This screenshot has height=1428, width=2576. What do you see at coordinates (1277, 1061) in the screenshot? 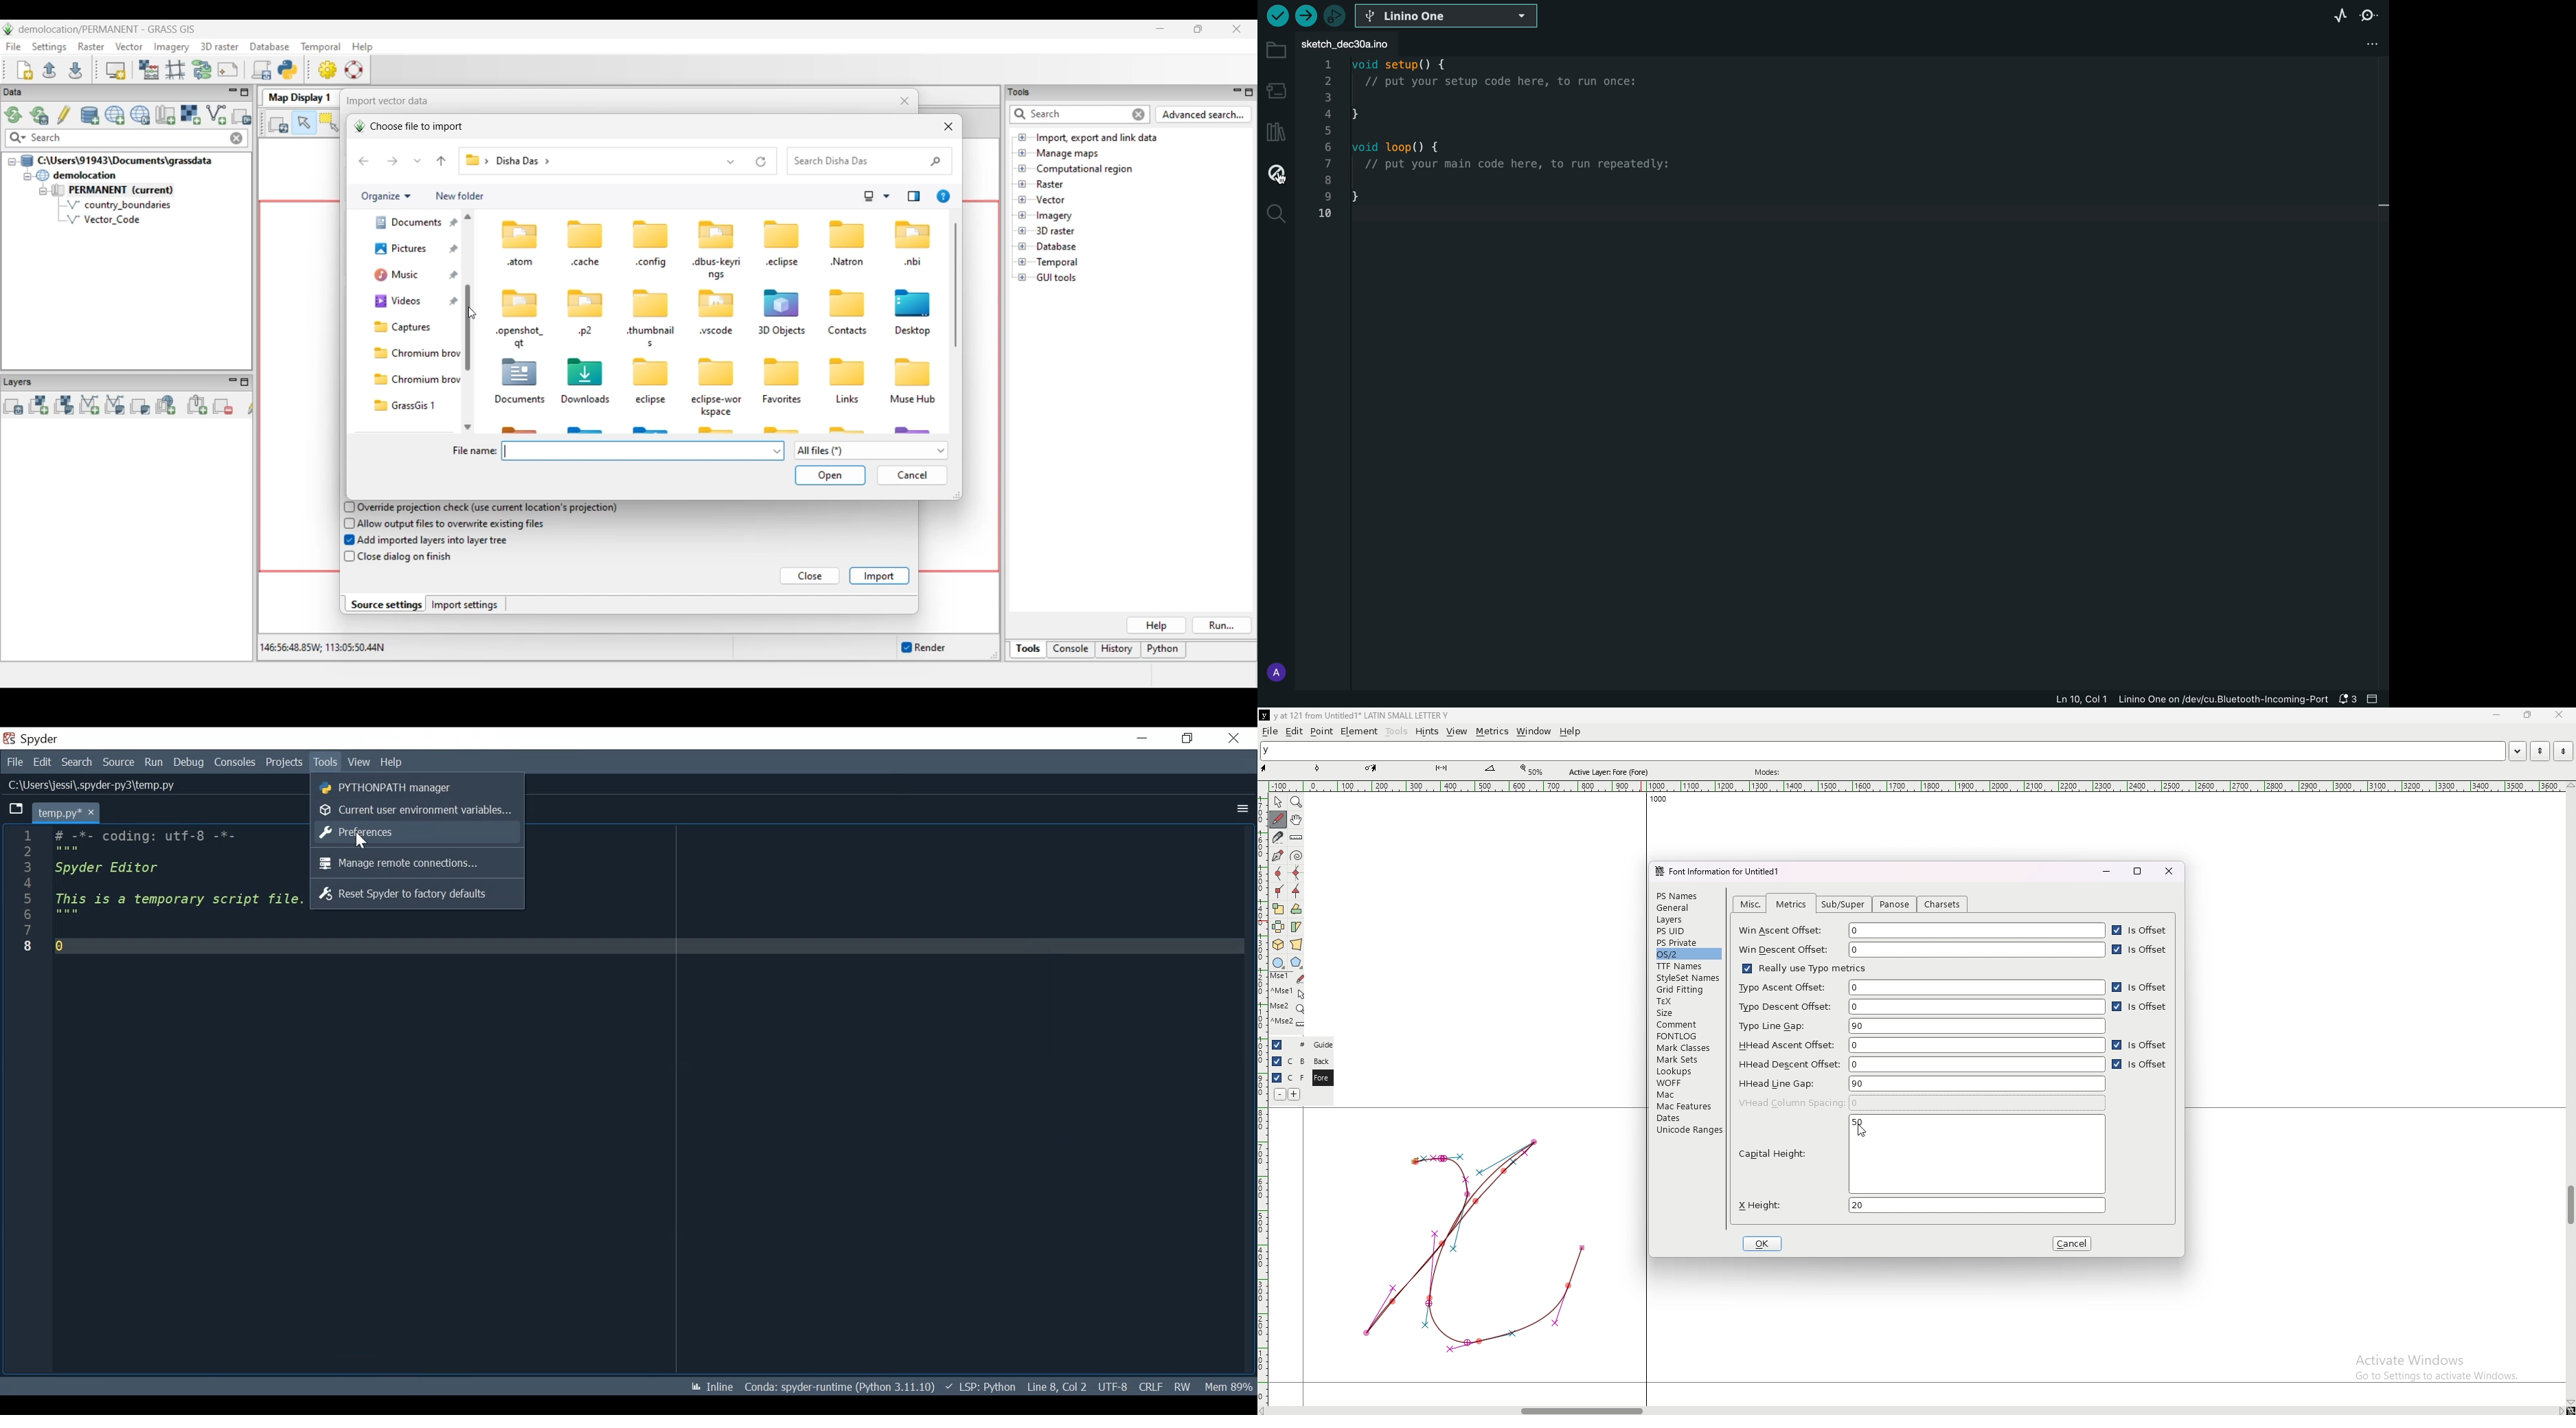
I see `hide layer` at bounding box center [1277, 1061].